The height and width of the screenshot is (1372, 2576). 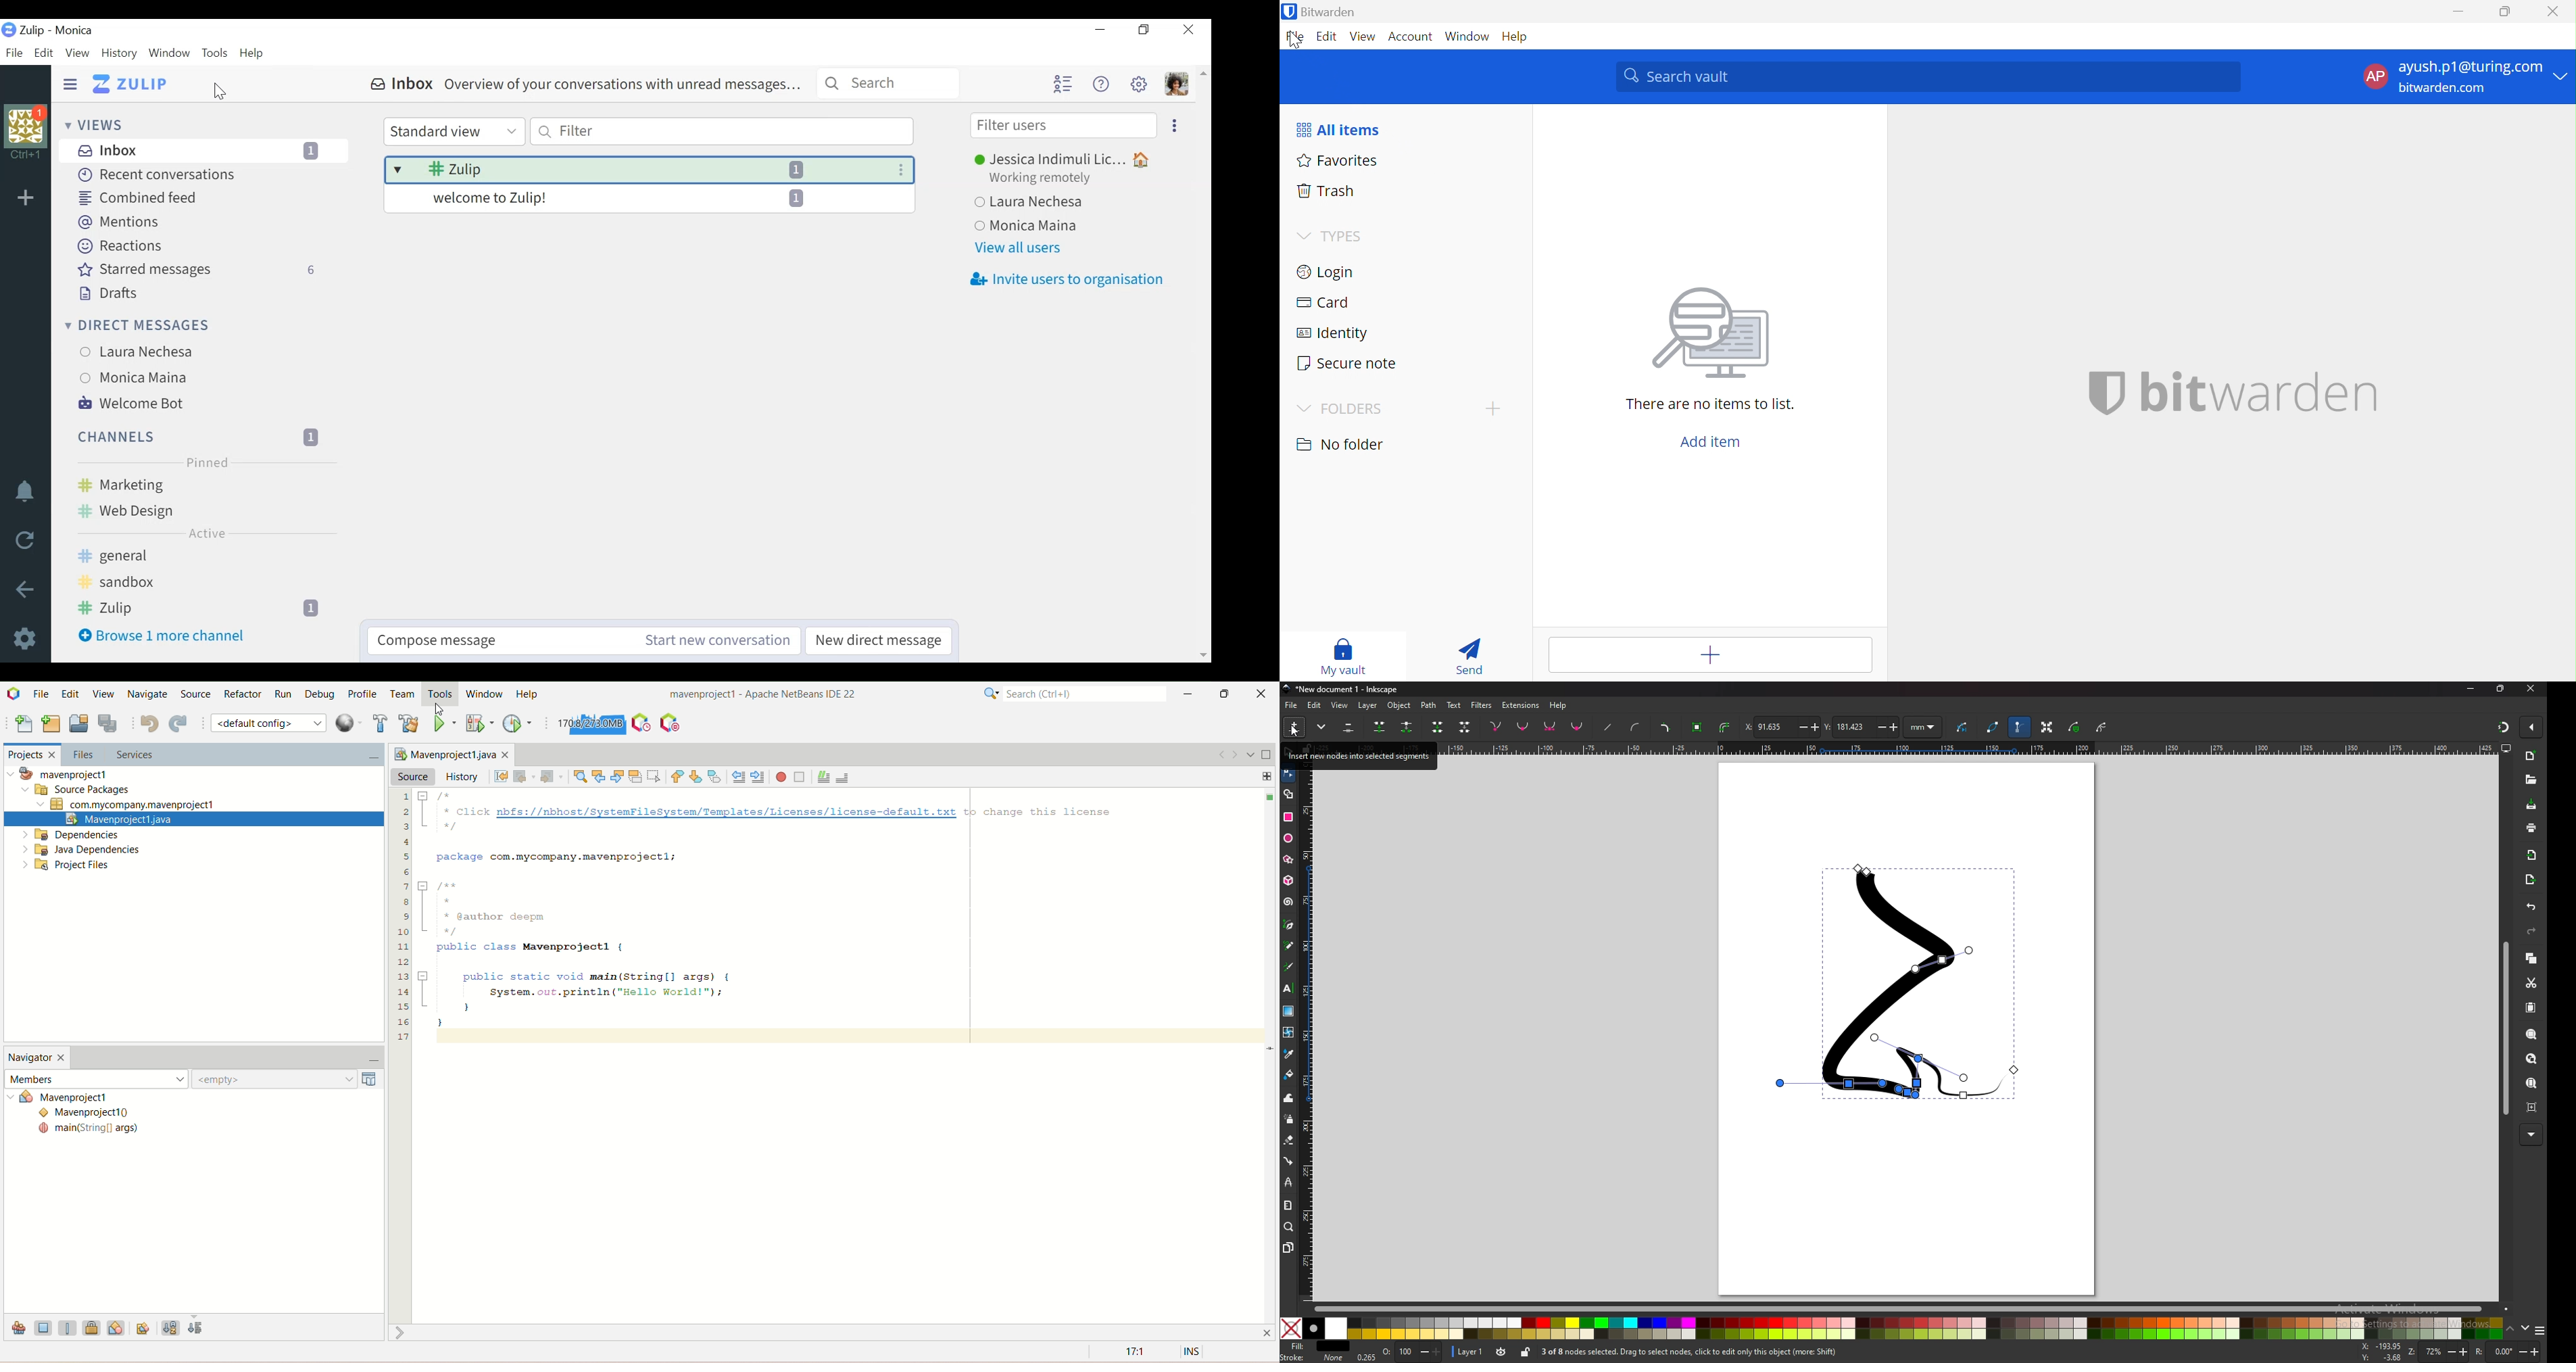 What do you see at coordinates (730, 696) in the screenshot?
I see `mavenproject1-Apache NetBeans IDE22` at bounding box center [730, 696].